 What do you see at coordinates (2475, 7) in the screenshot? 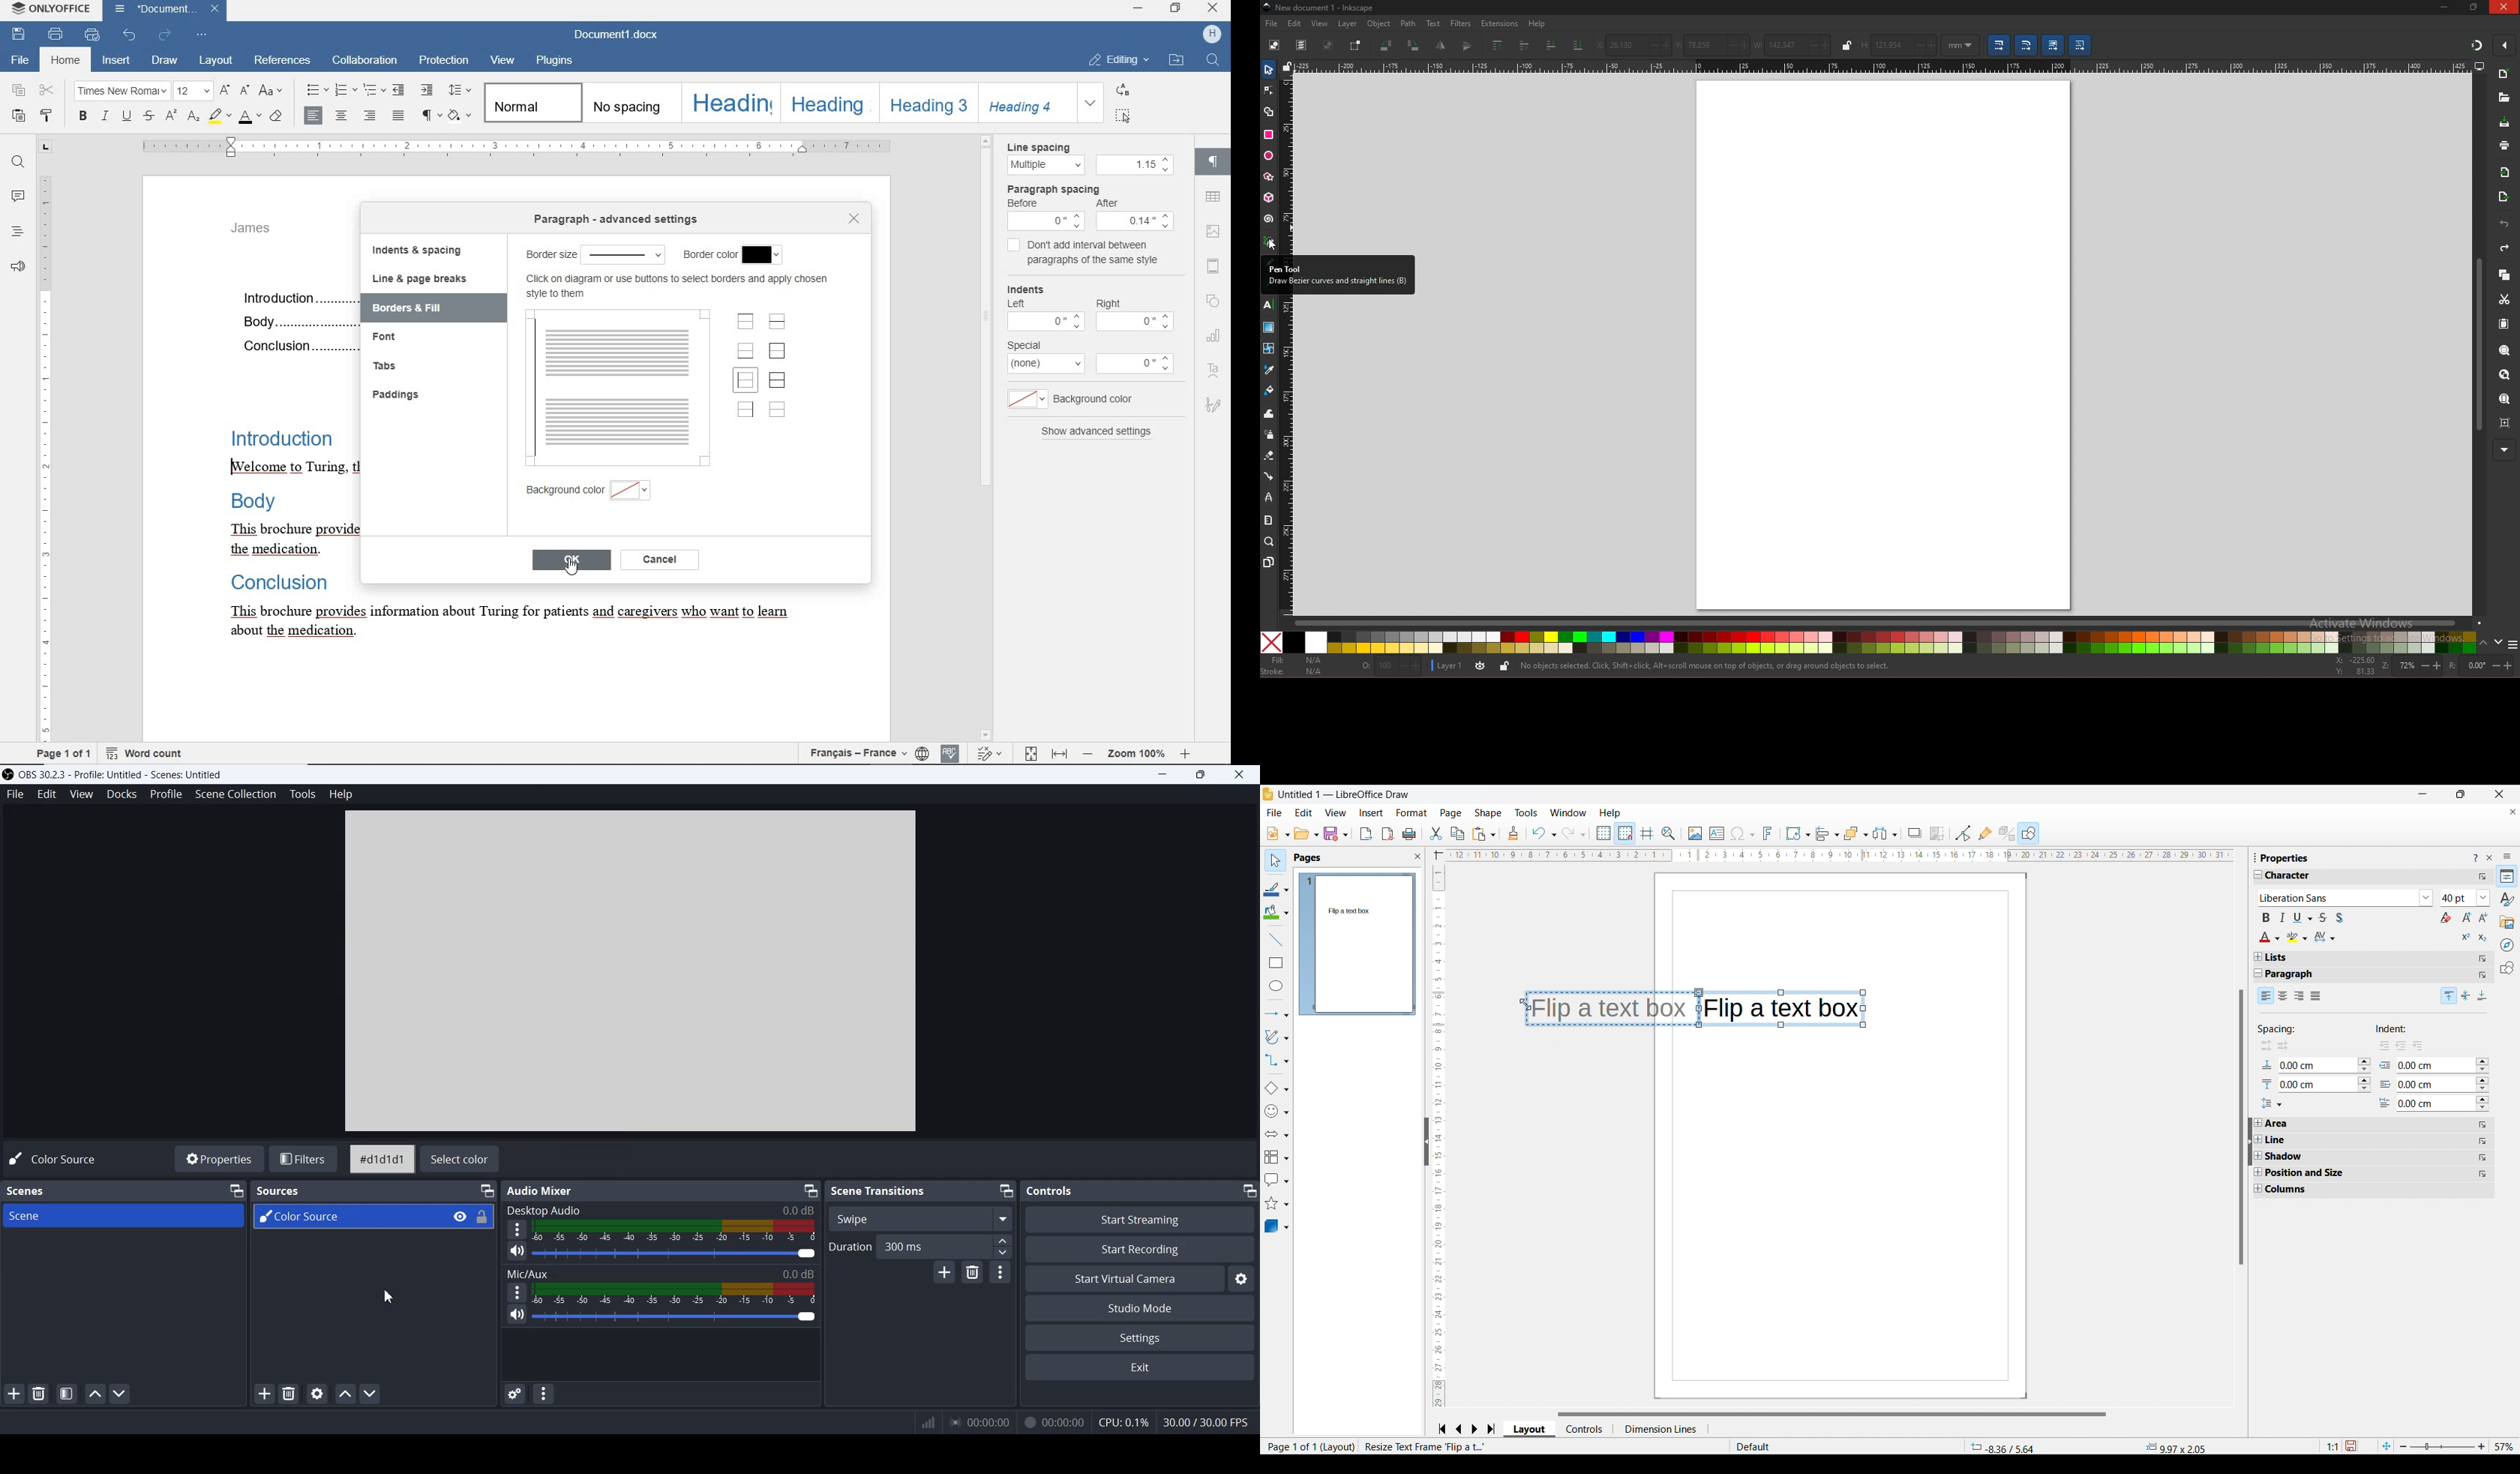
I see `resize` at bounding box center [2475, 7].